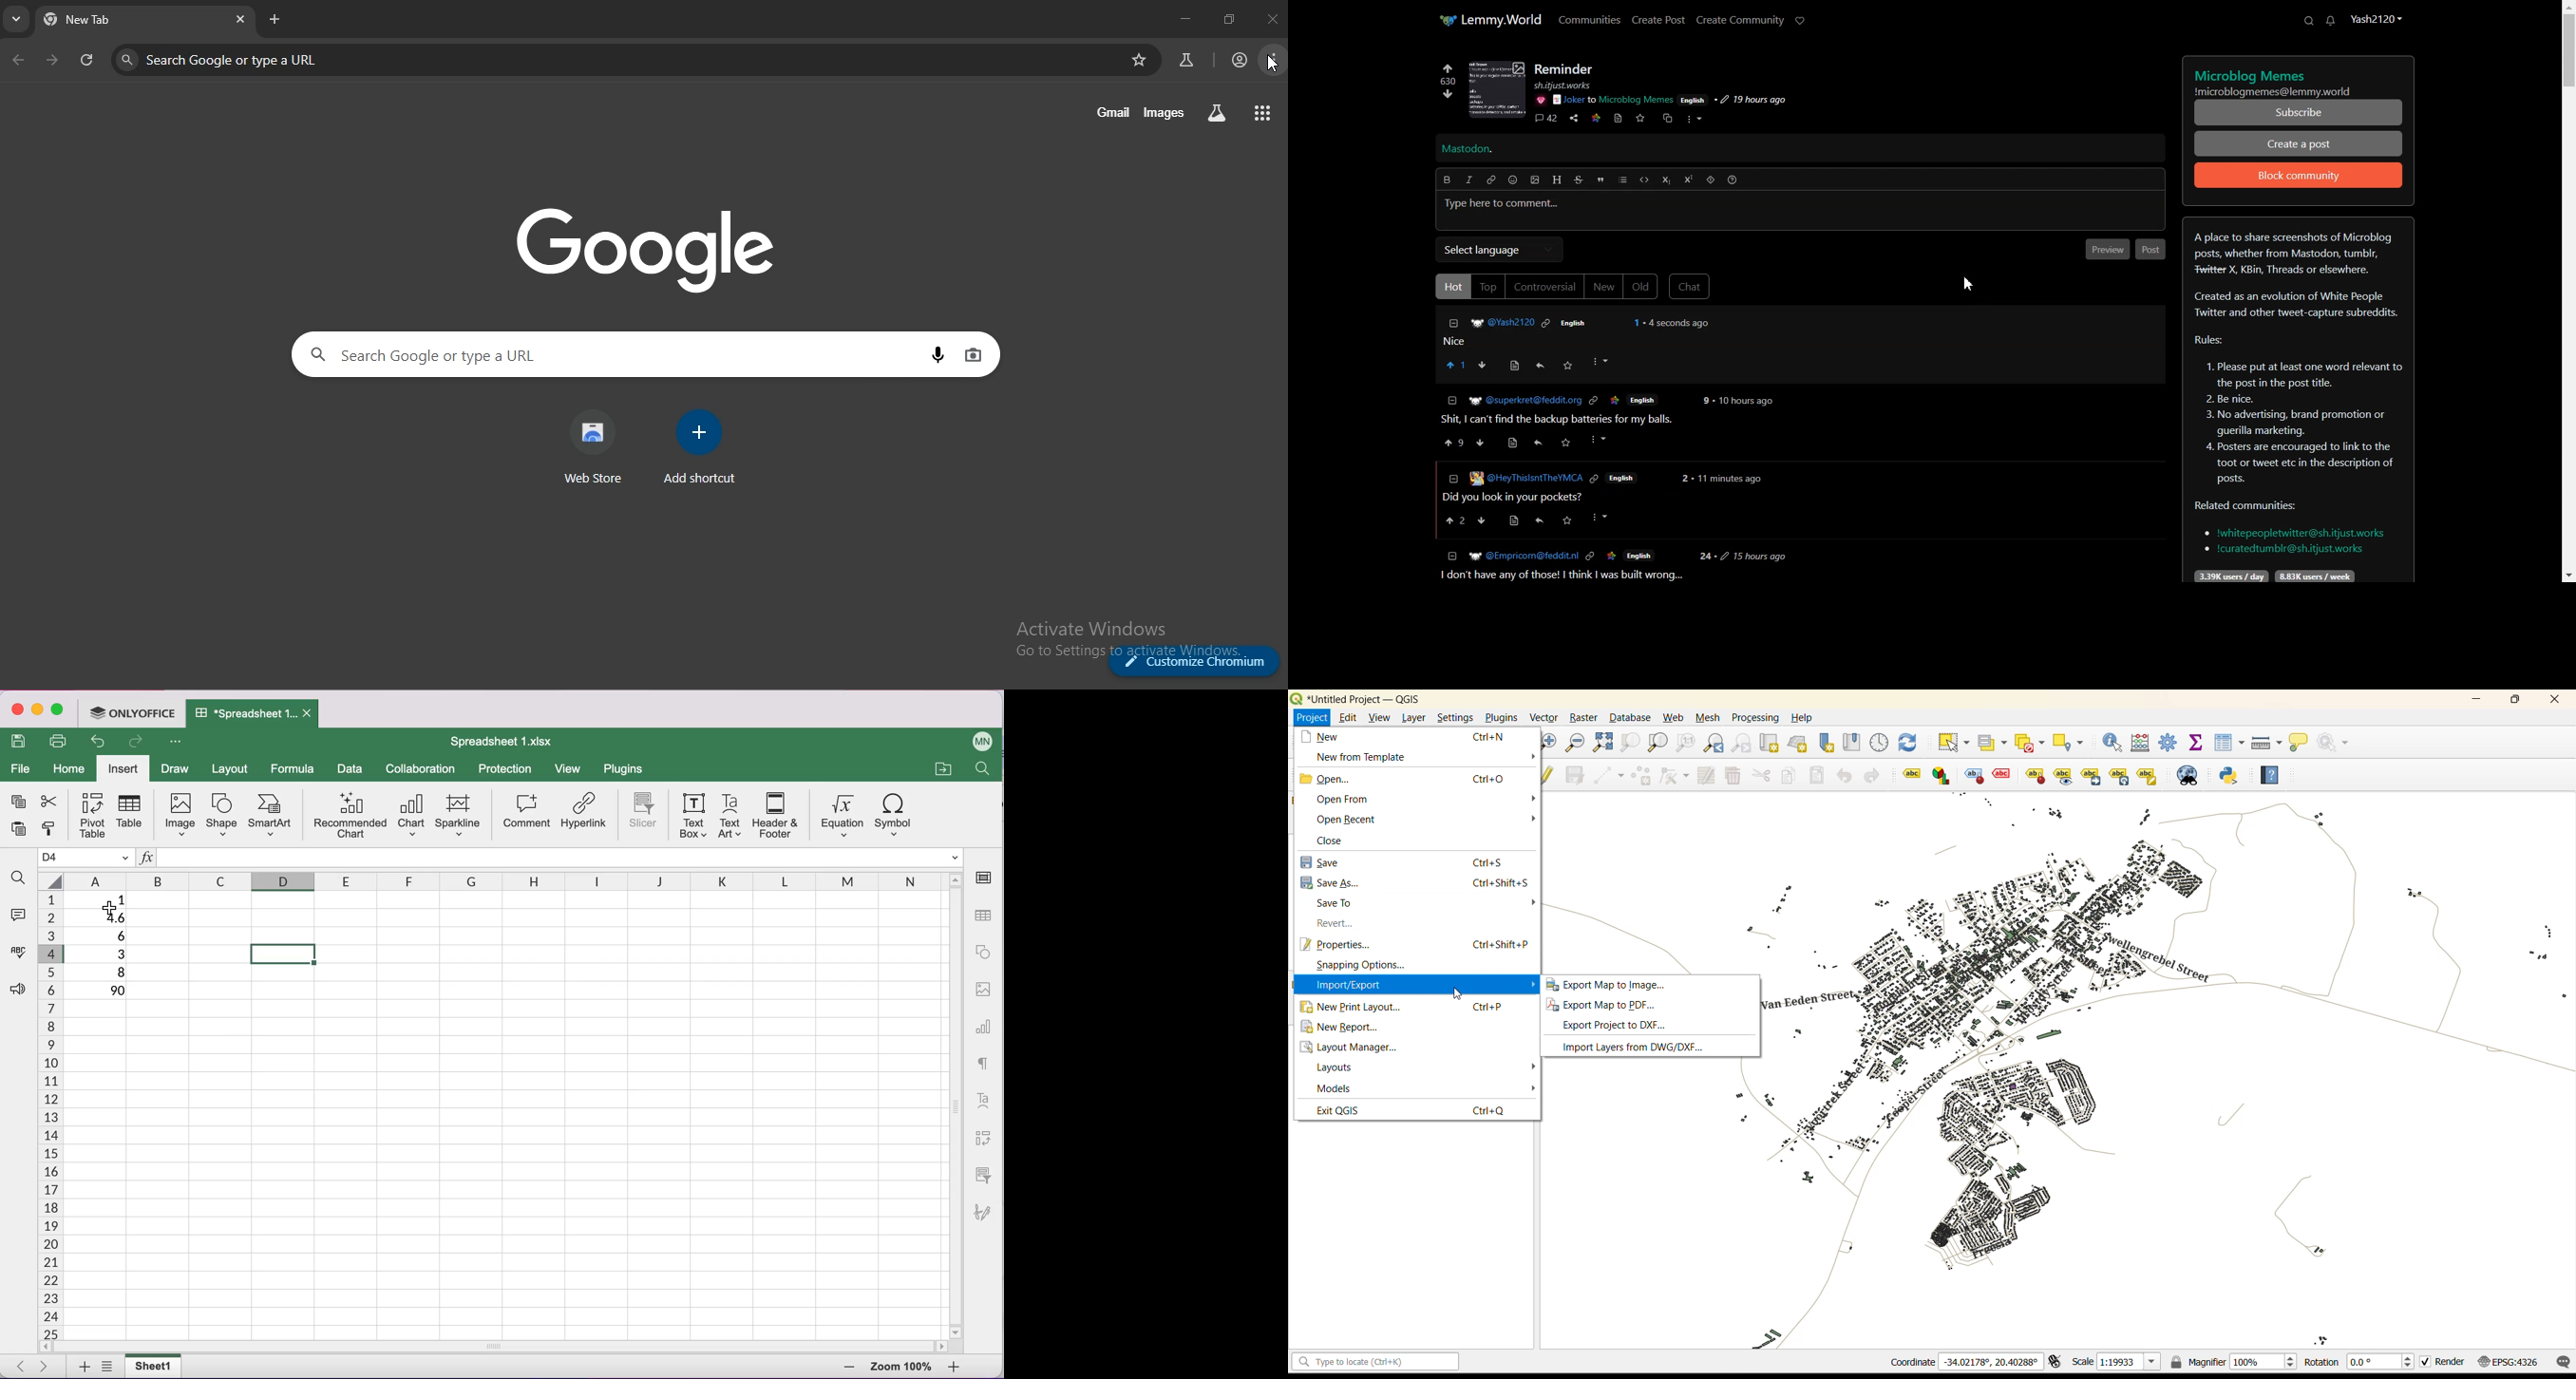  I want to click on ®, so click(1452, 399).